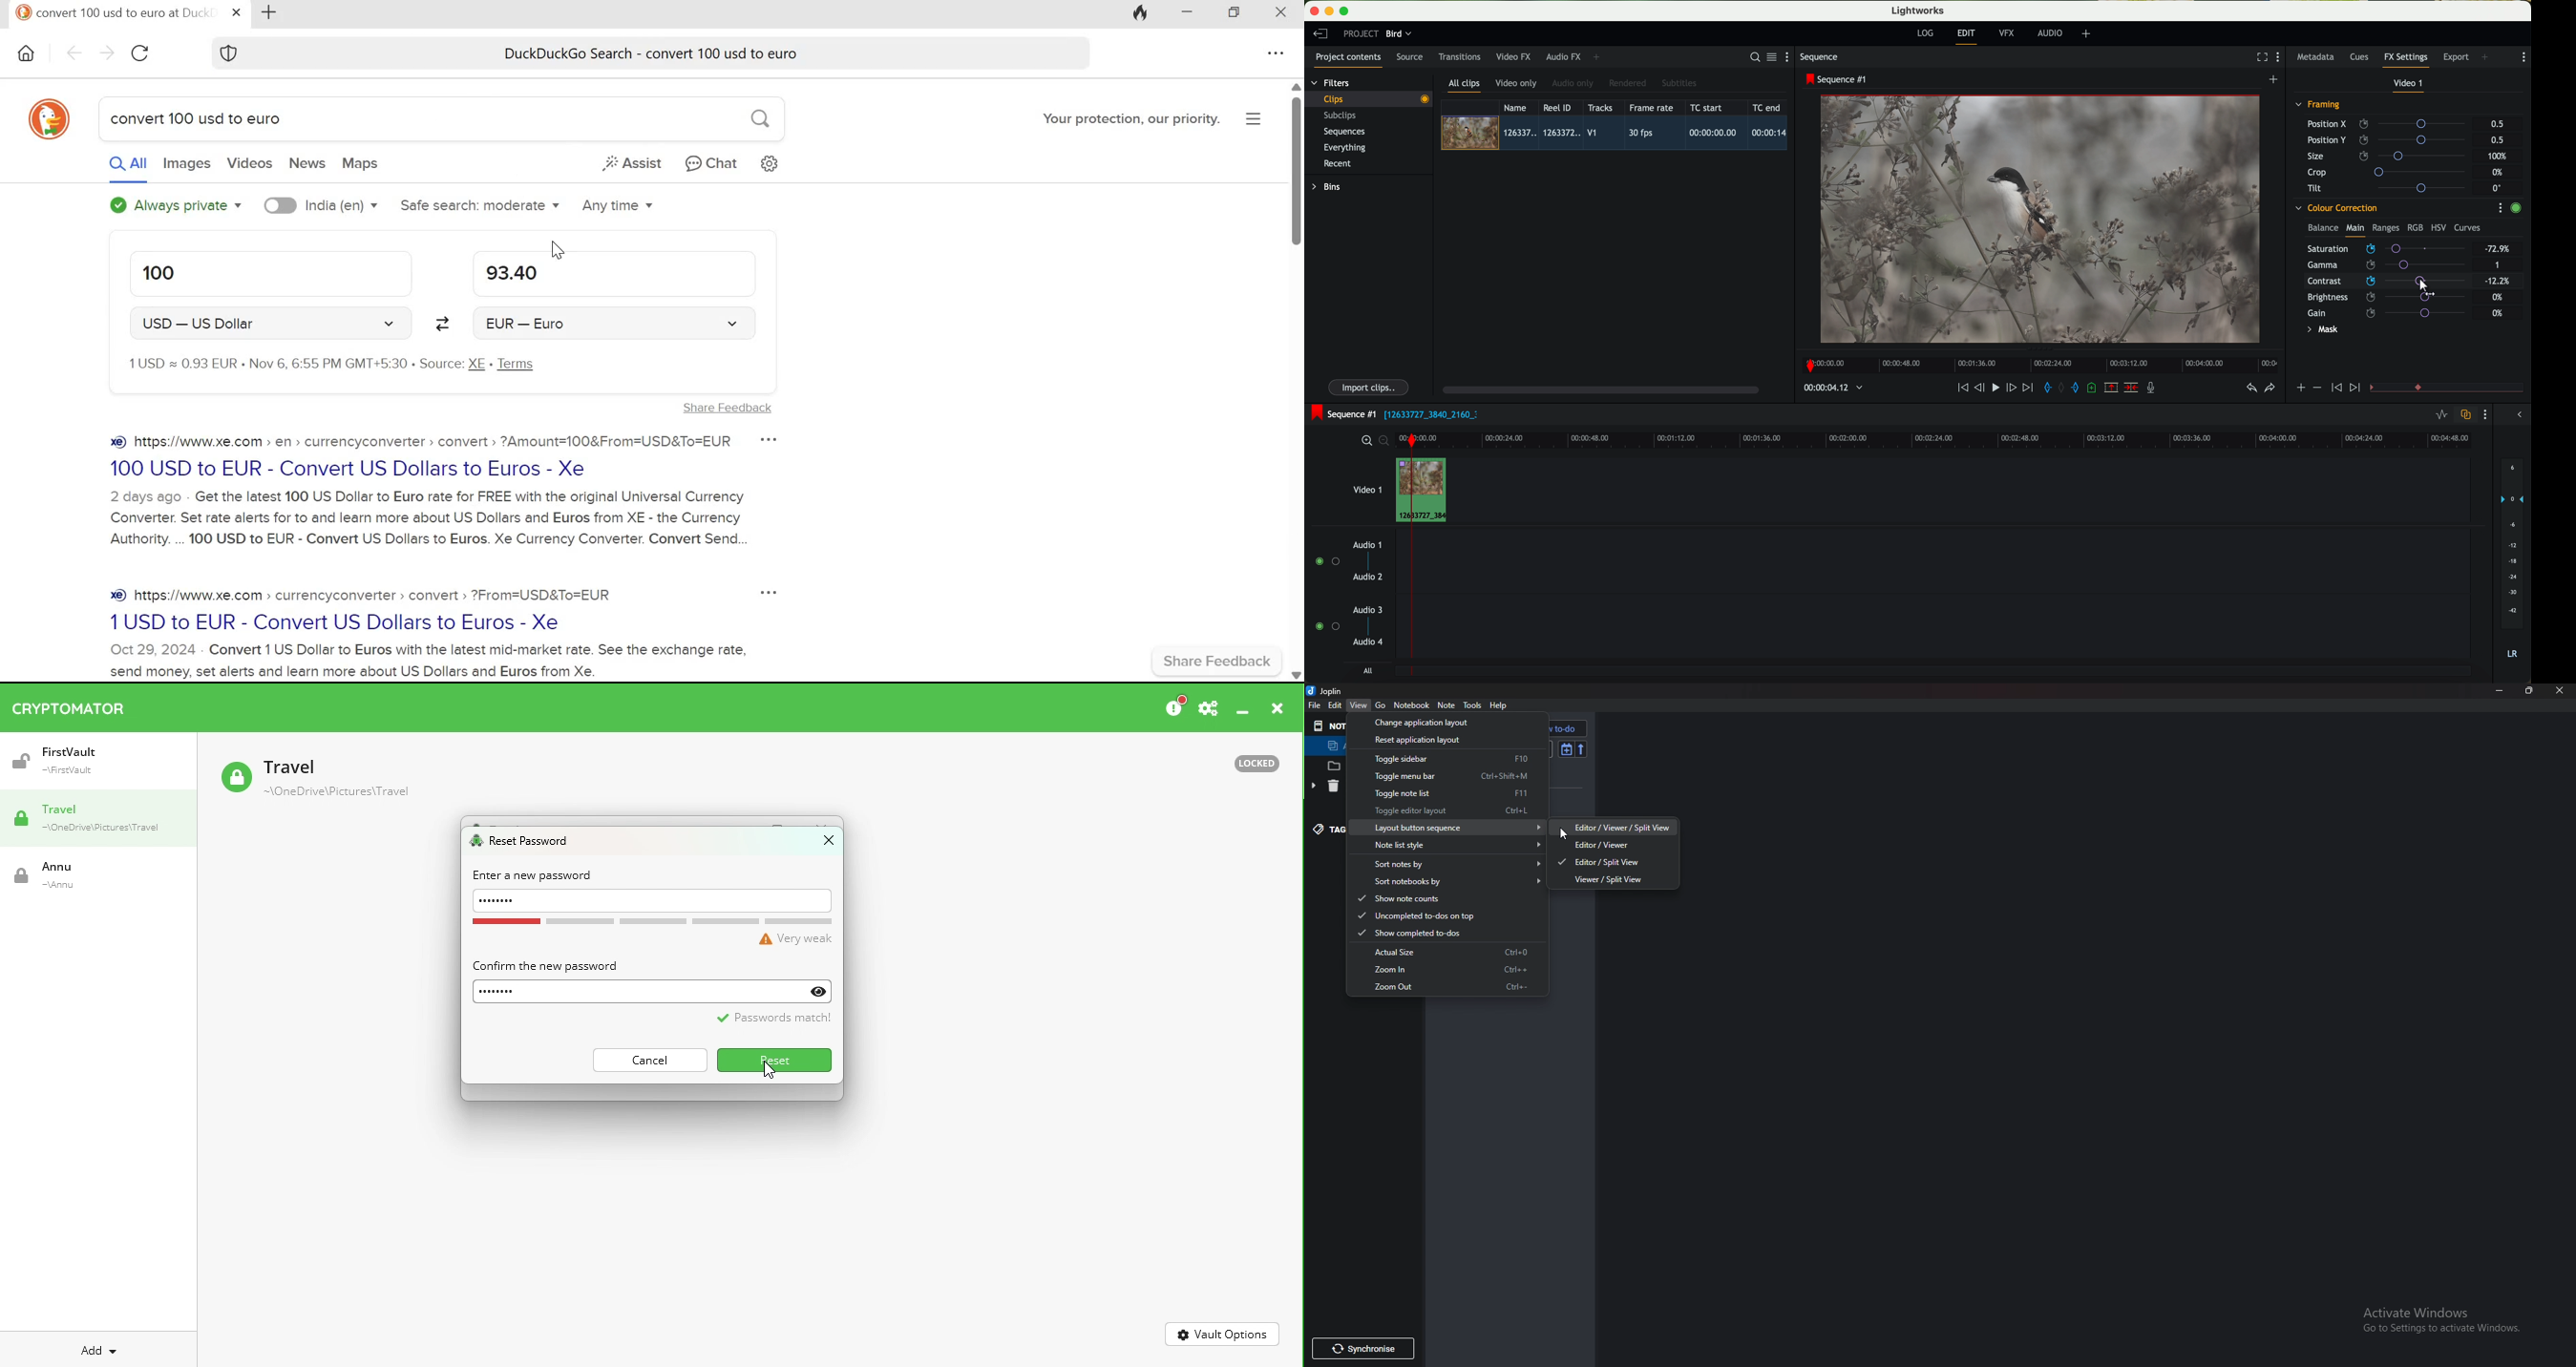 Image resolution: width=2576 pixels, height=1372 pixels. Describe the element at coordinates (1327, 626) in the screenshot. I see `enable audio` at that location.